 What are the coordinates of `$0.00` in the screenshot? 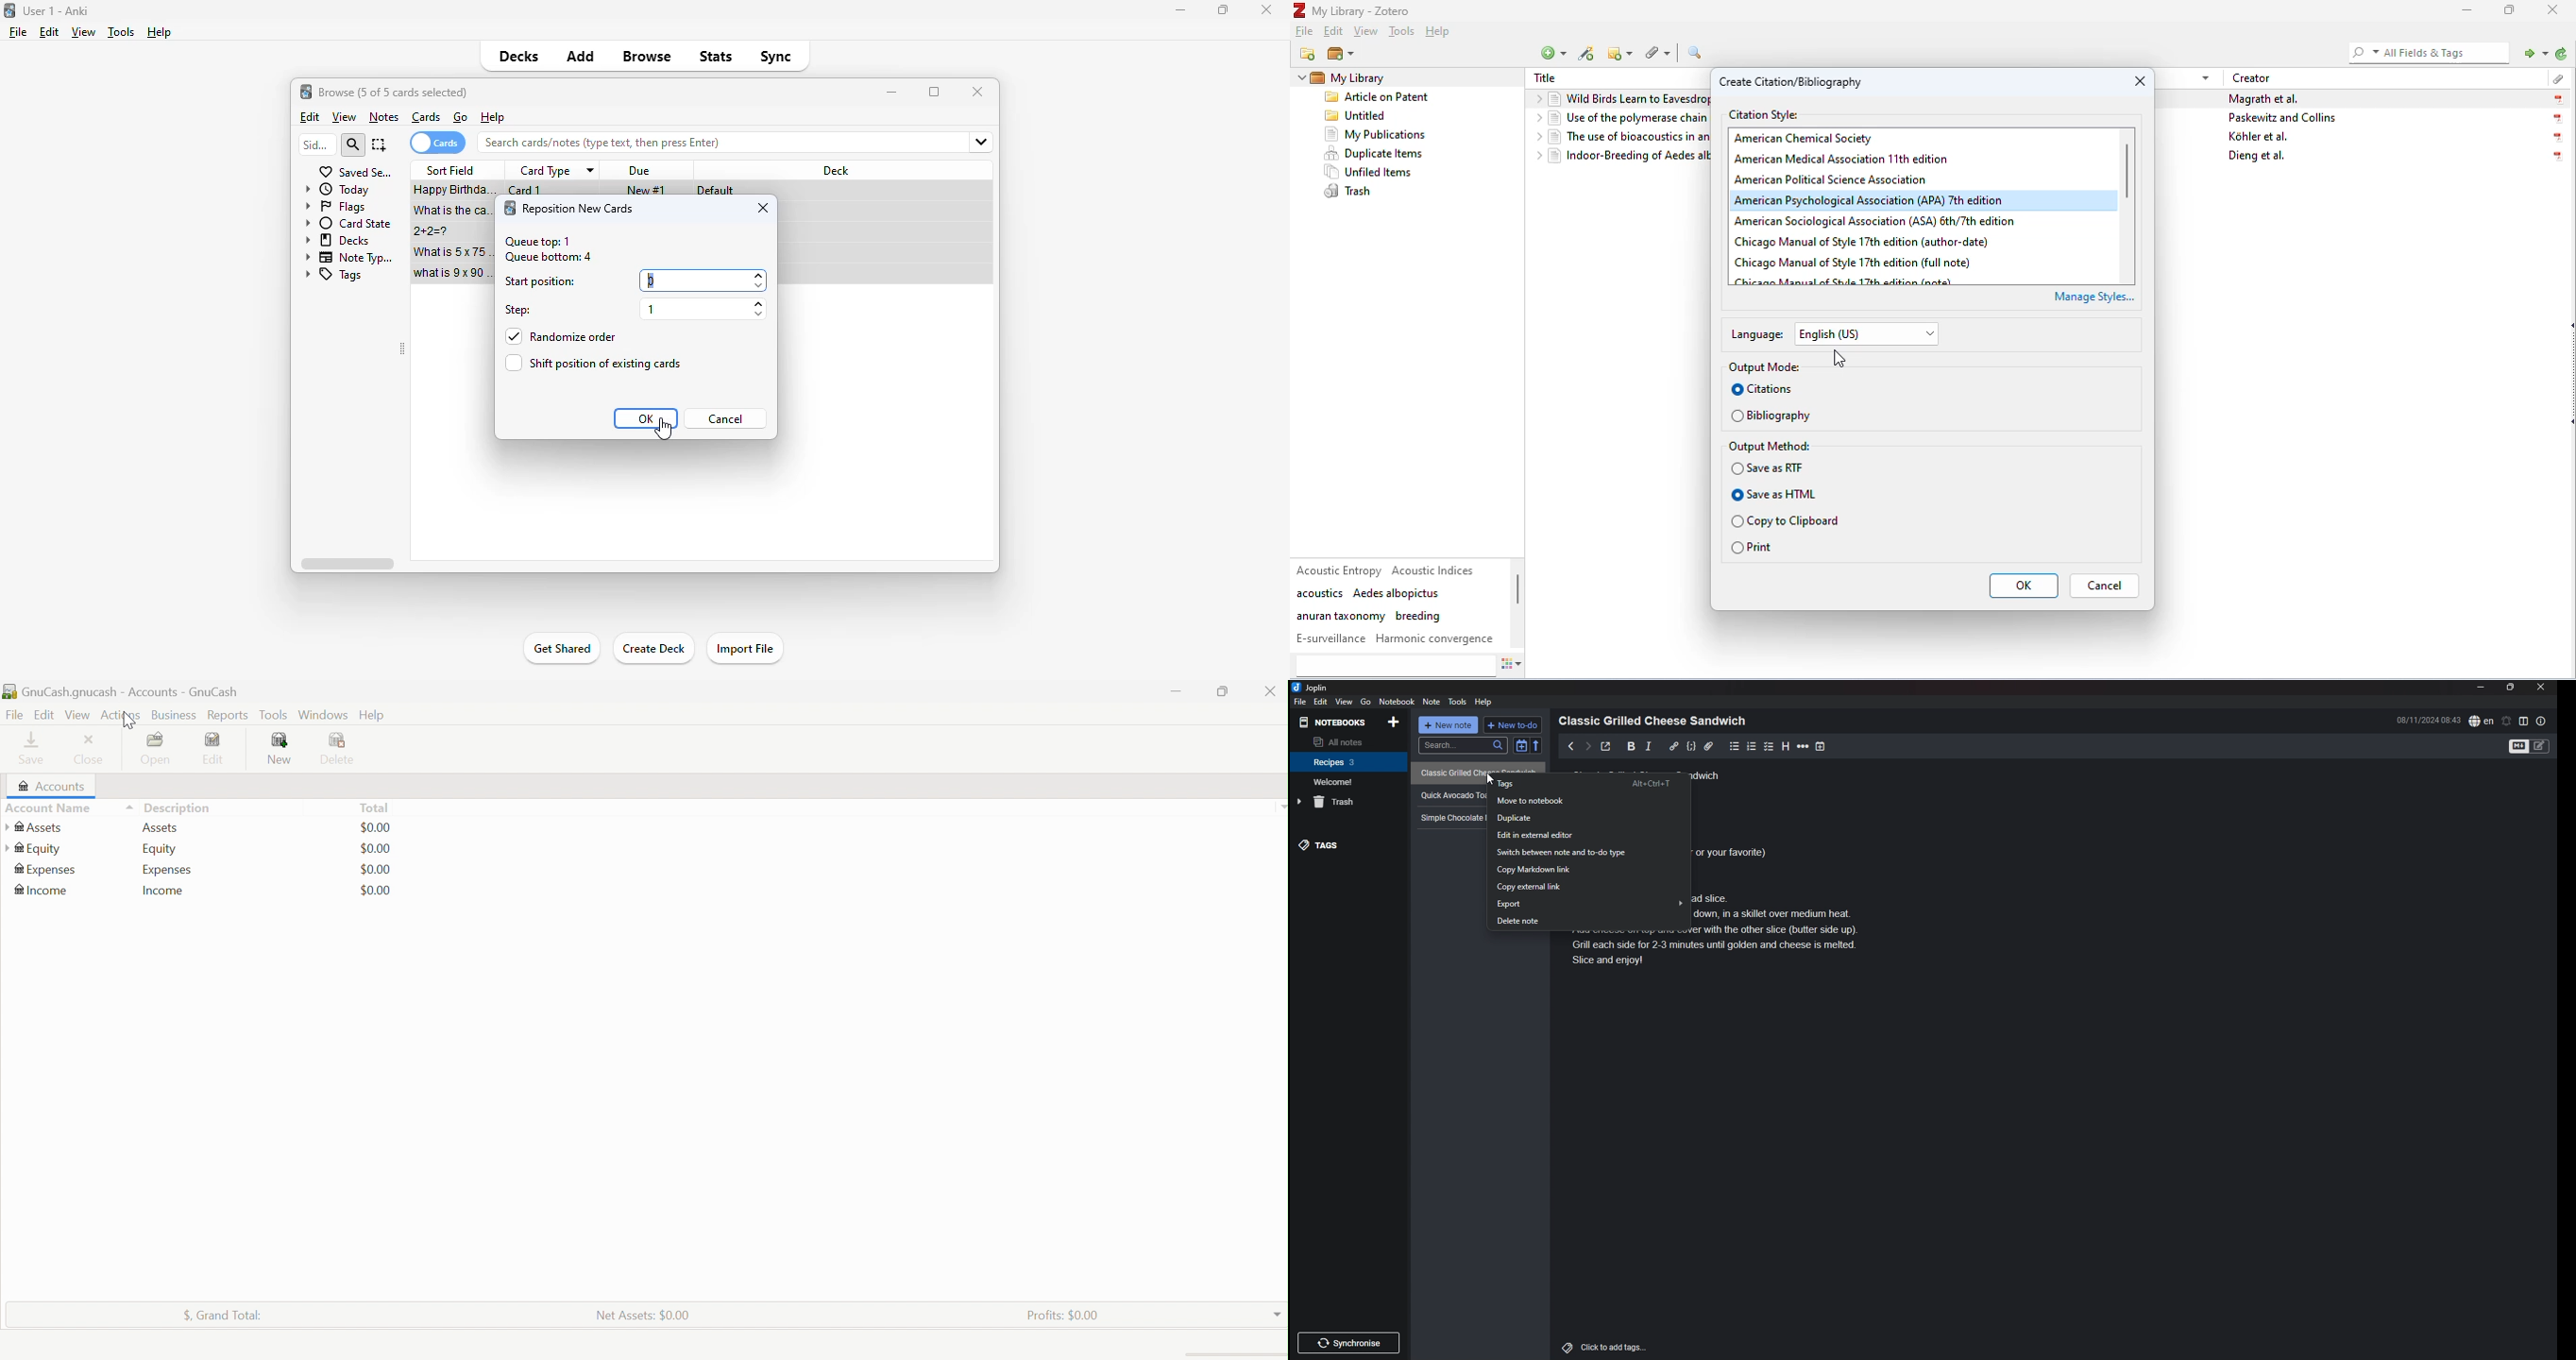 It's located at (376, 869).